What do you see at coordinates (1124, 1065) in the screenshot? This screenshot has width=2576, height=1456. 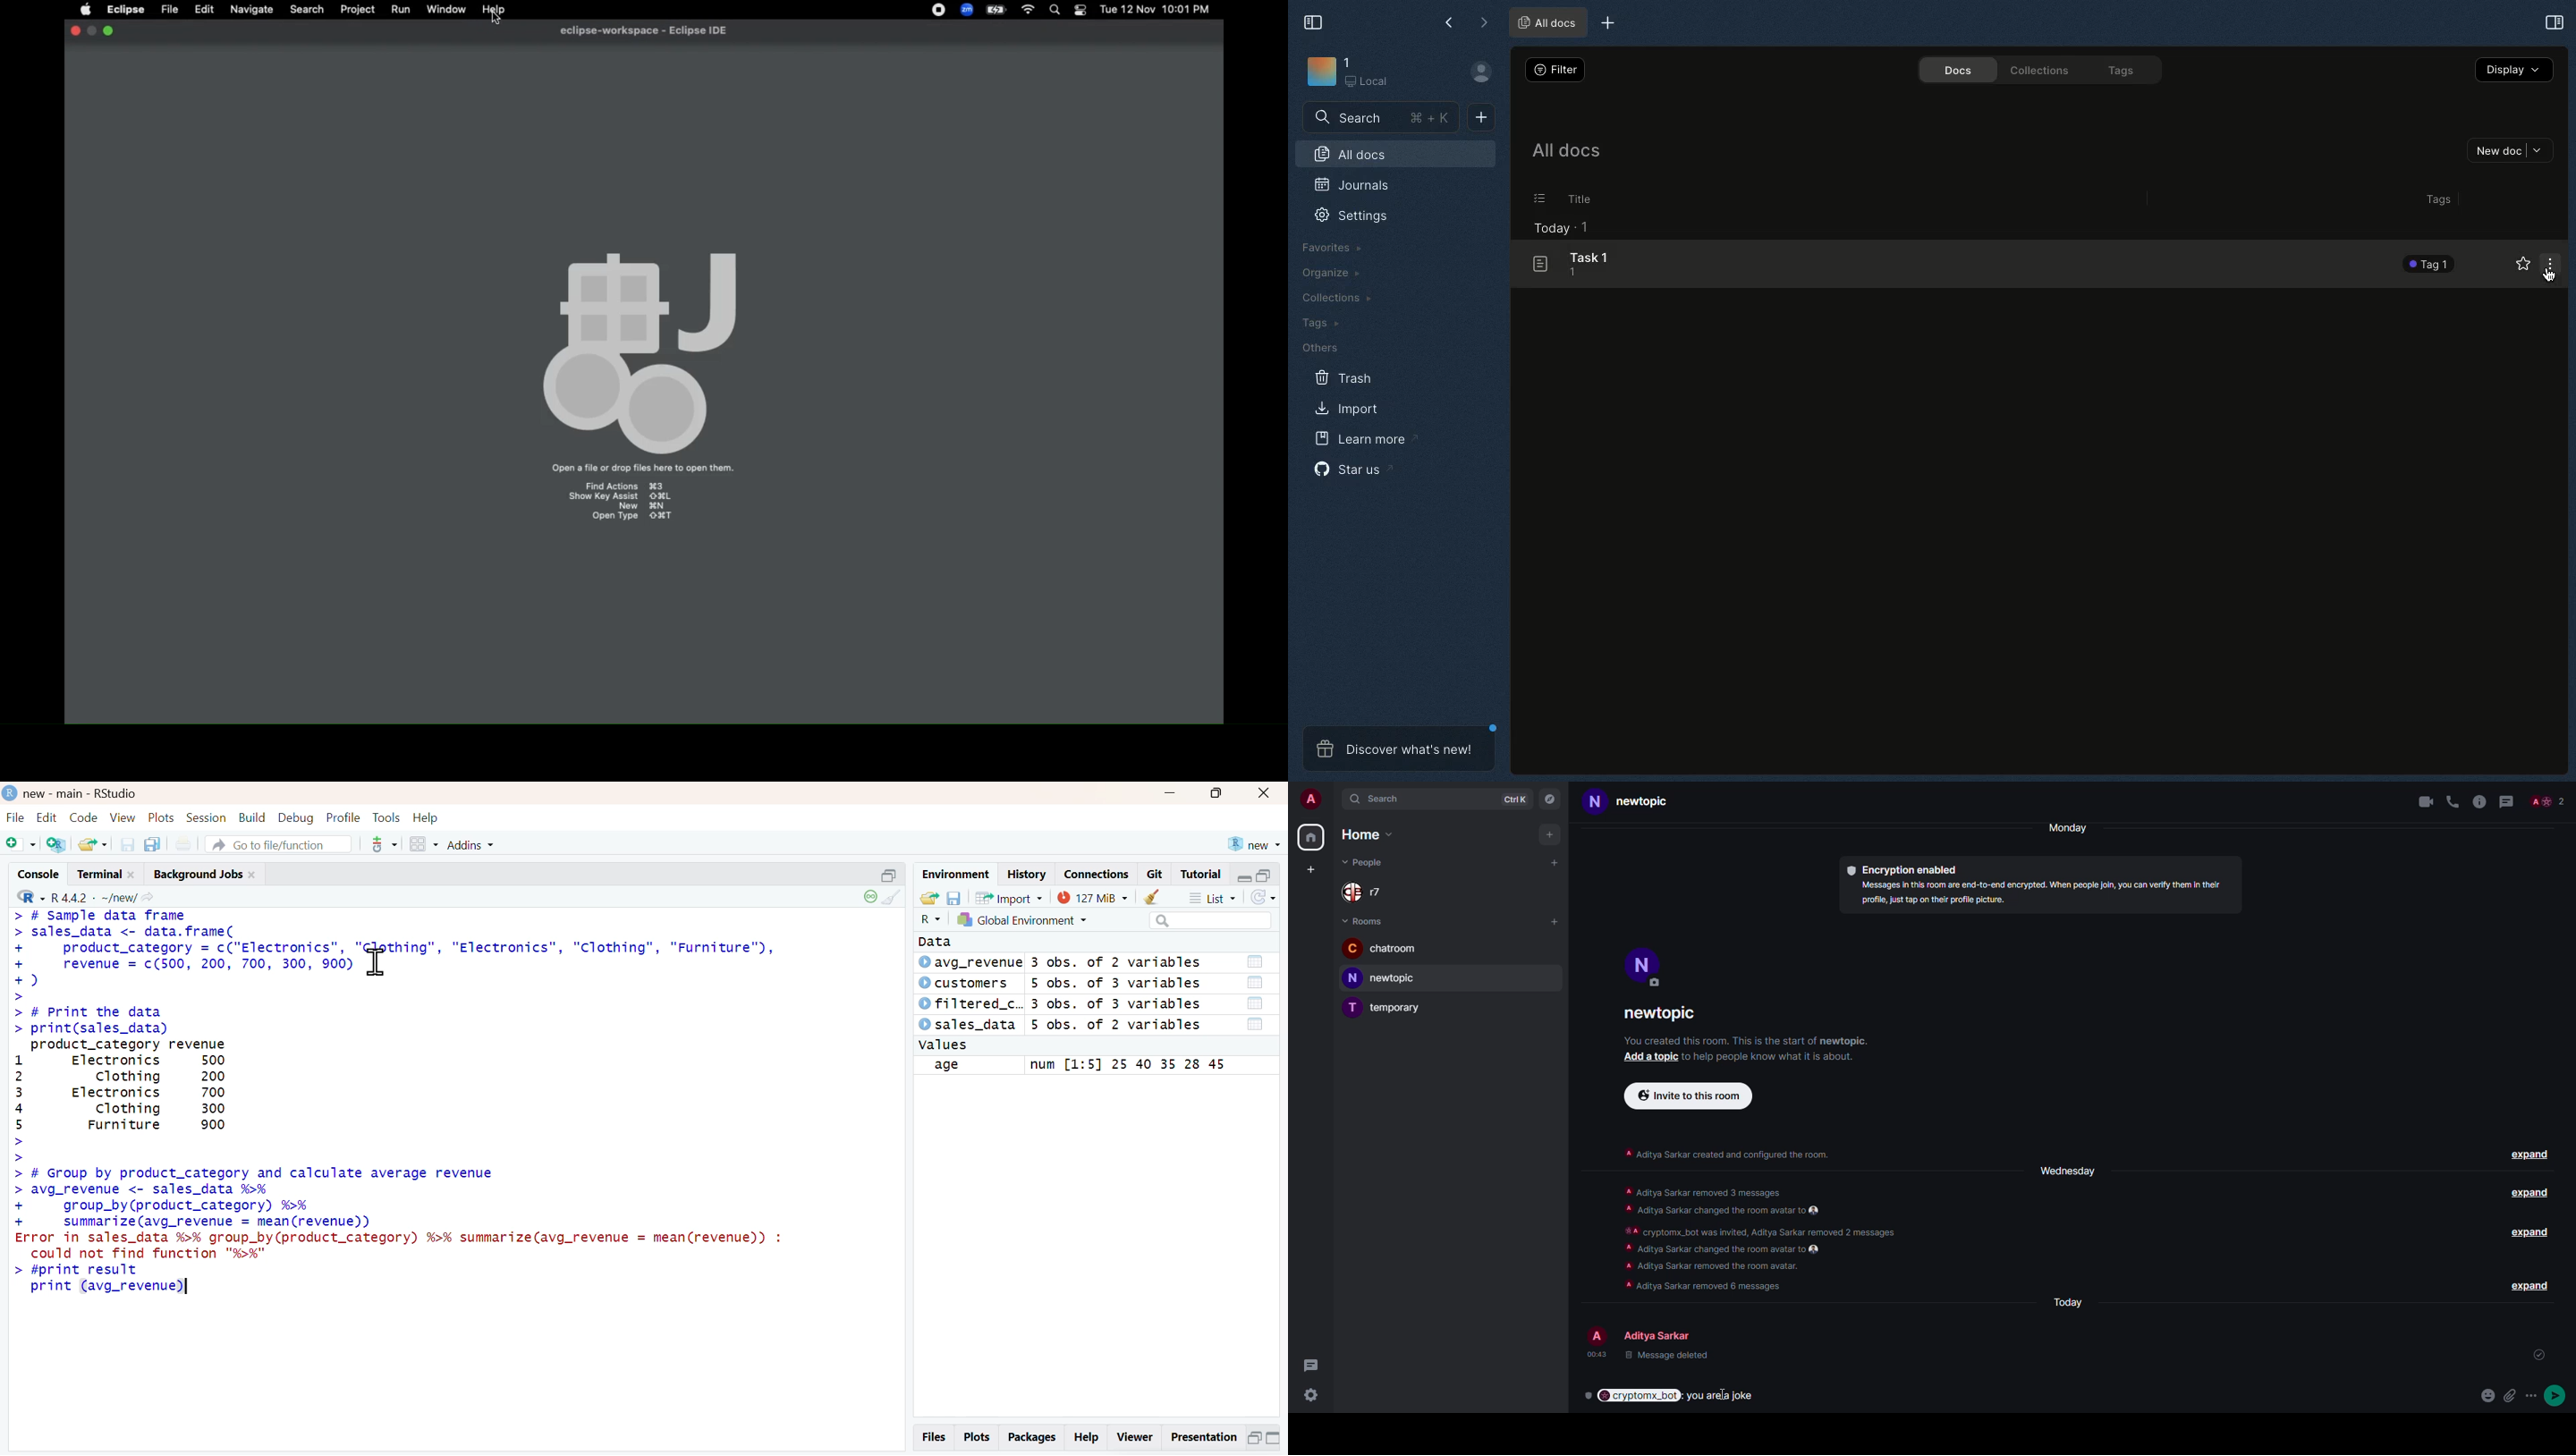 I see `field values` at bounding box center [1124, 1065].